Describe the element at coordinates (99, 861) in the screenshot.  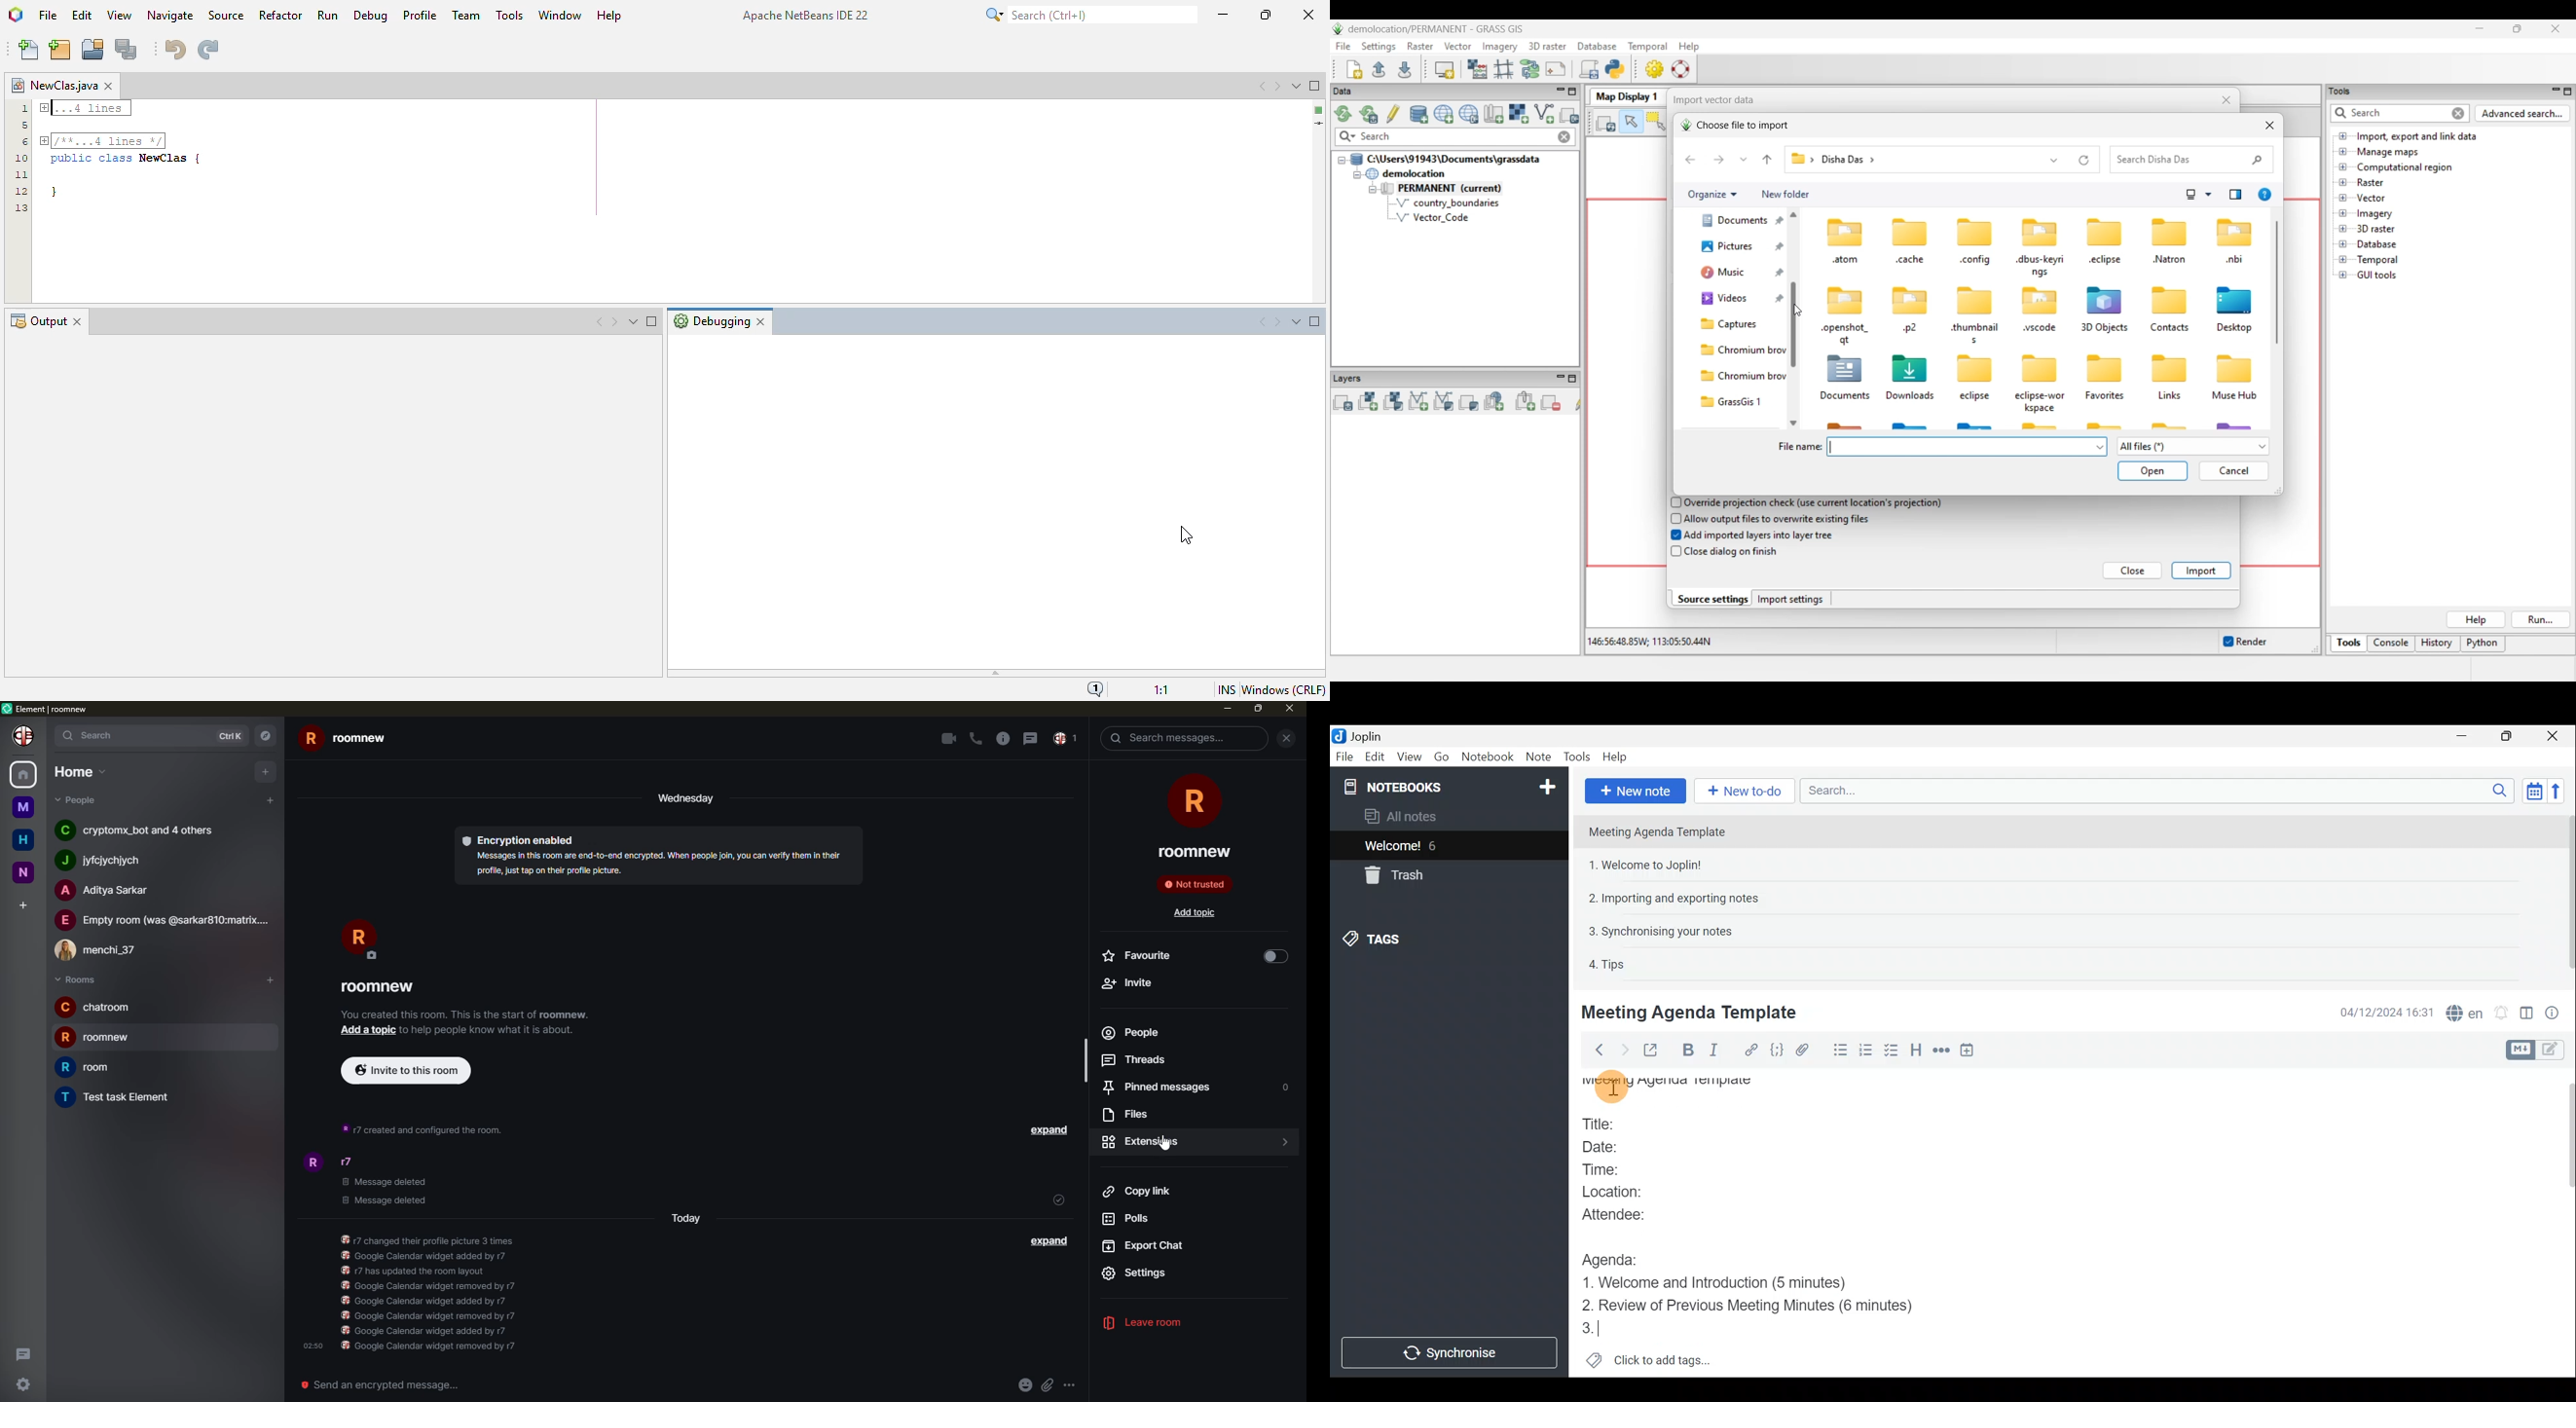
I see `people` at that location.